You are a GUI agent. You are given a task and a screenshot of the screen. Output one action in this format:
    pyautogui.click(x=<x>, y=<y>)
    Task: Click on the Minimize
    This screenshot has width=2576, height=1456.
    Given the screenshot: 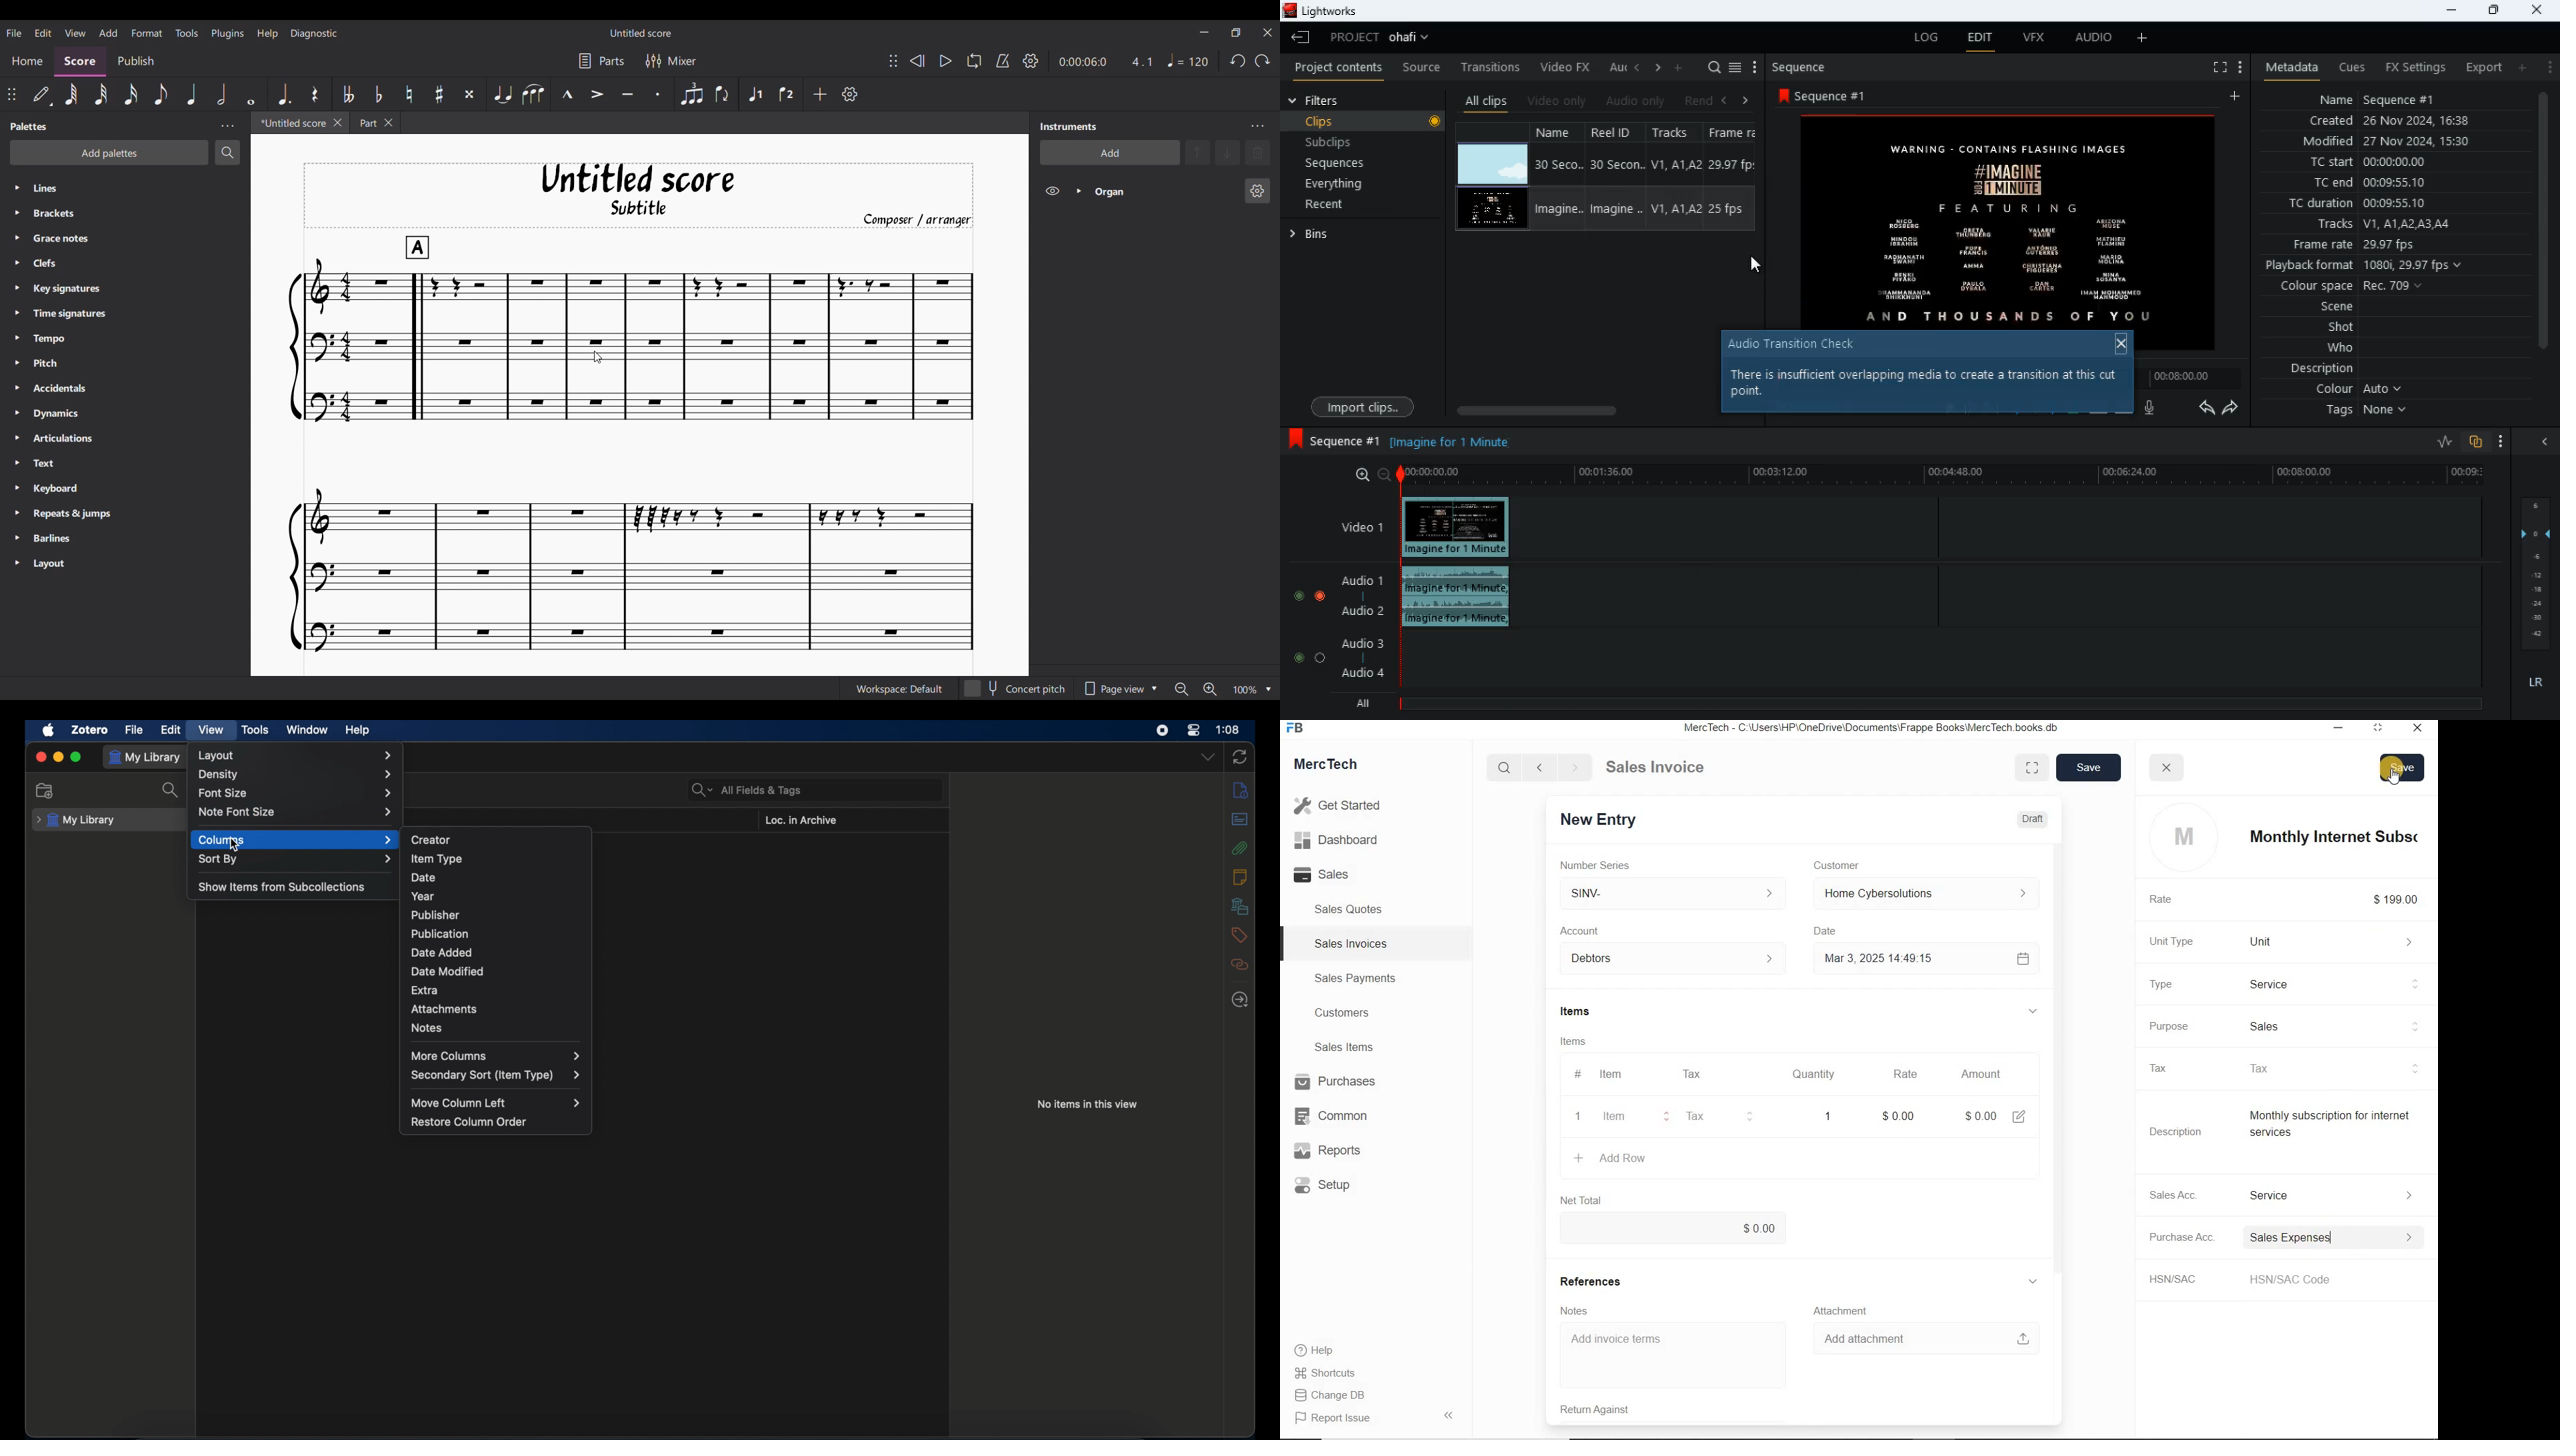 What is the action you would take?
    pyautogui.click(x=2326, y=730)
    